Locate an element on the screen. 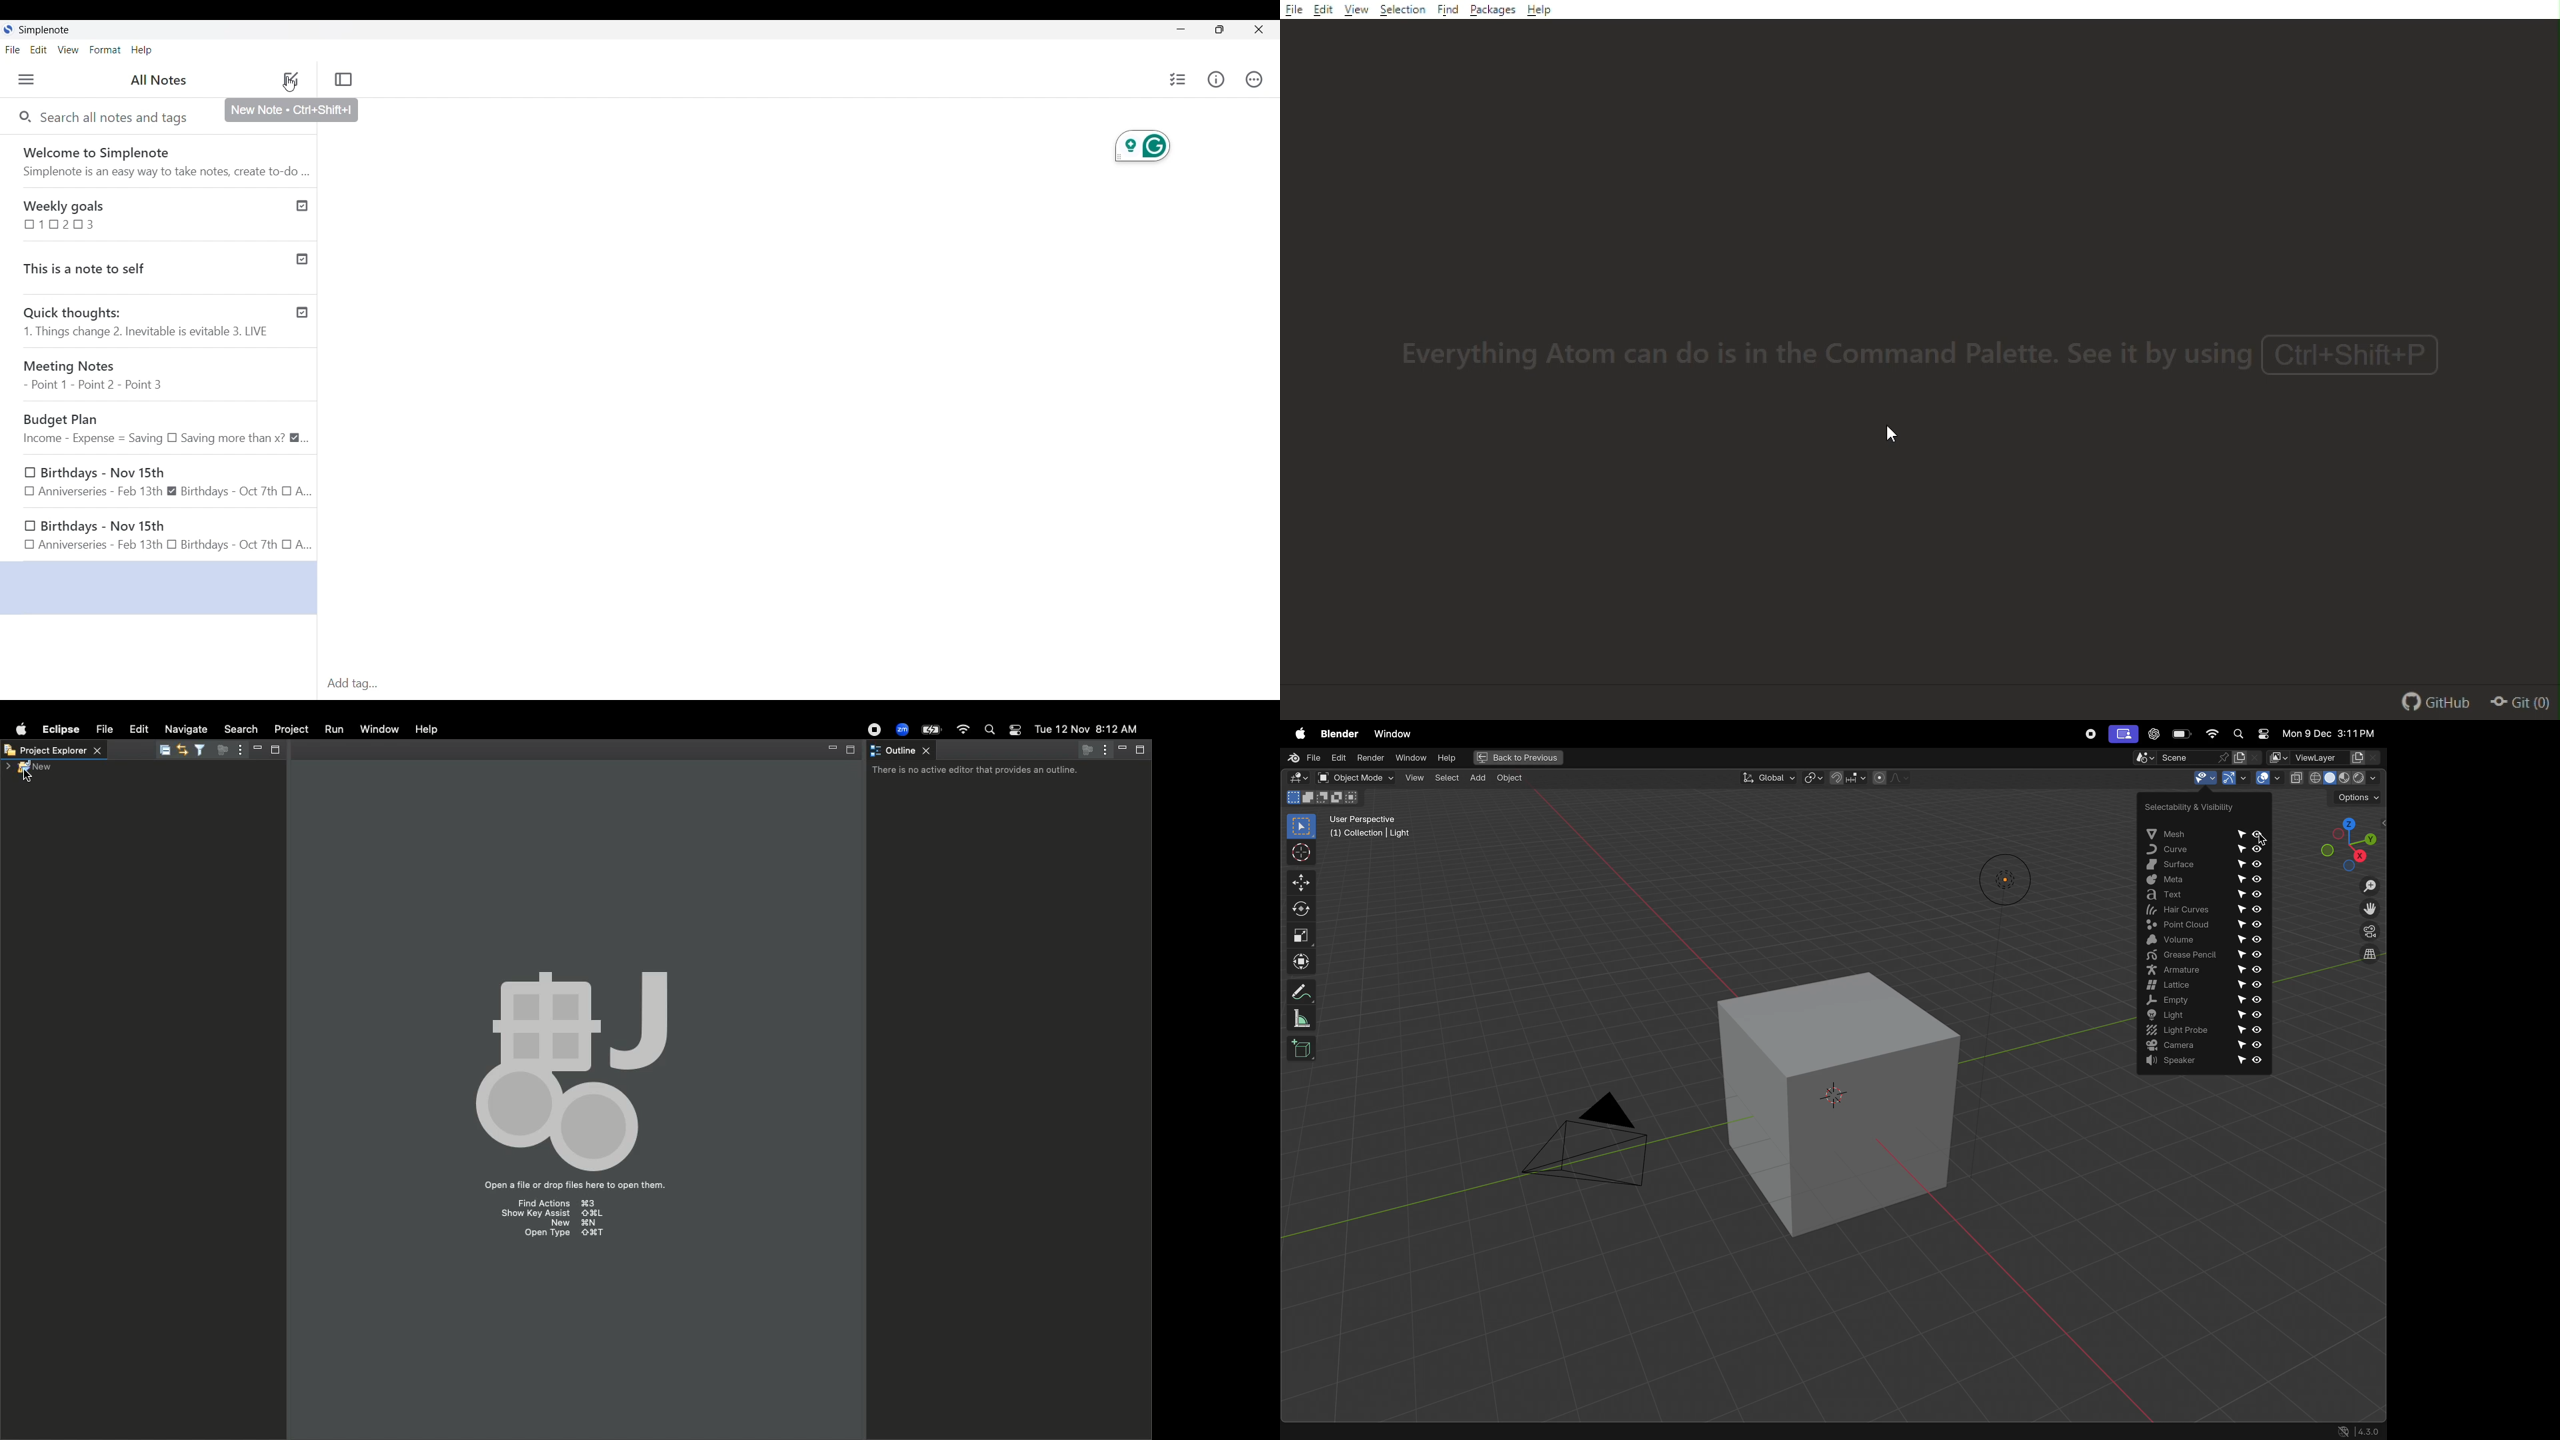 The width and height of the screenshot is (2576, 1456). move the view is located at coordinates (2370, 909).